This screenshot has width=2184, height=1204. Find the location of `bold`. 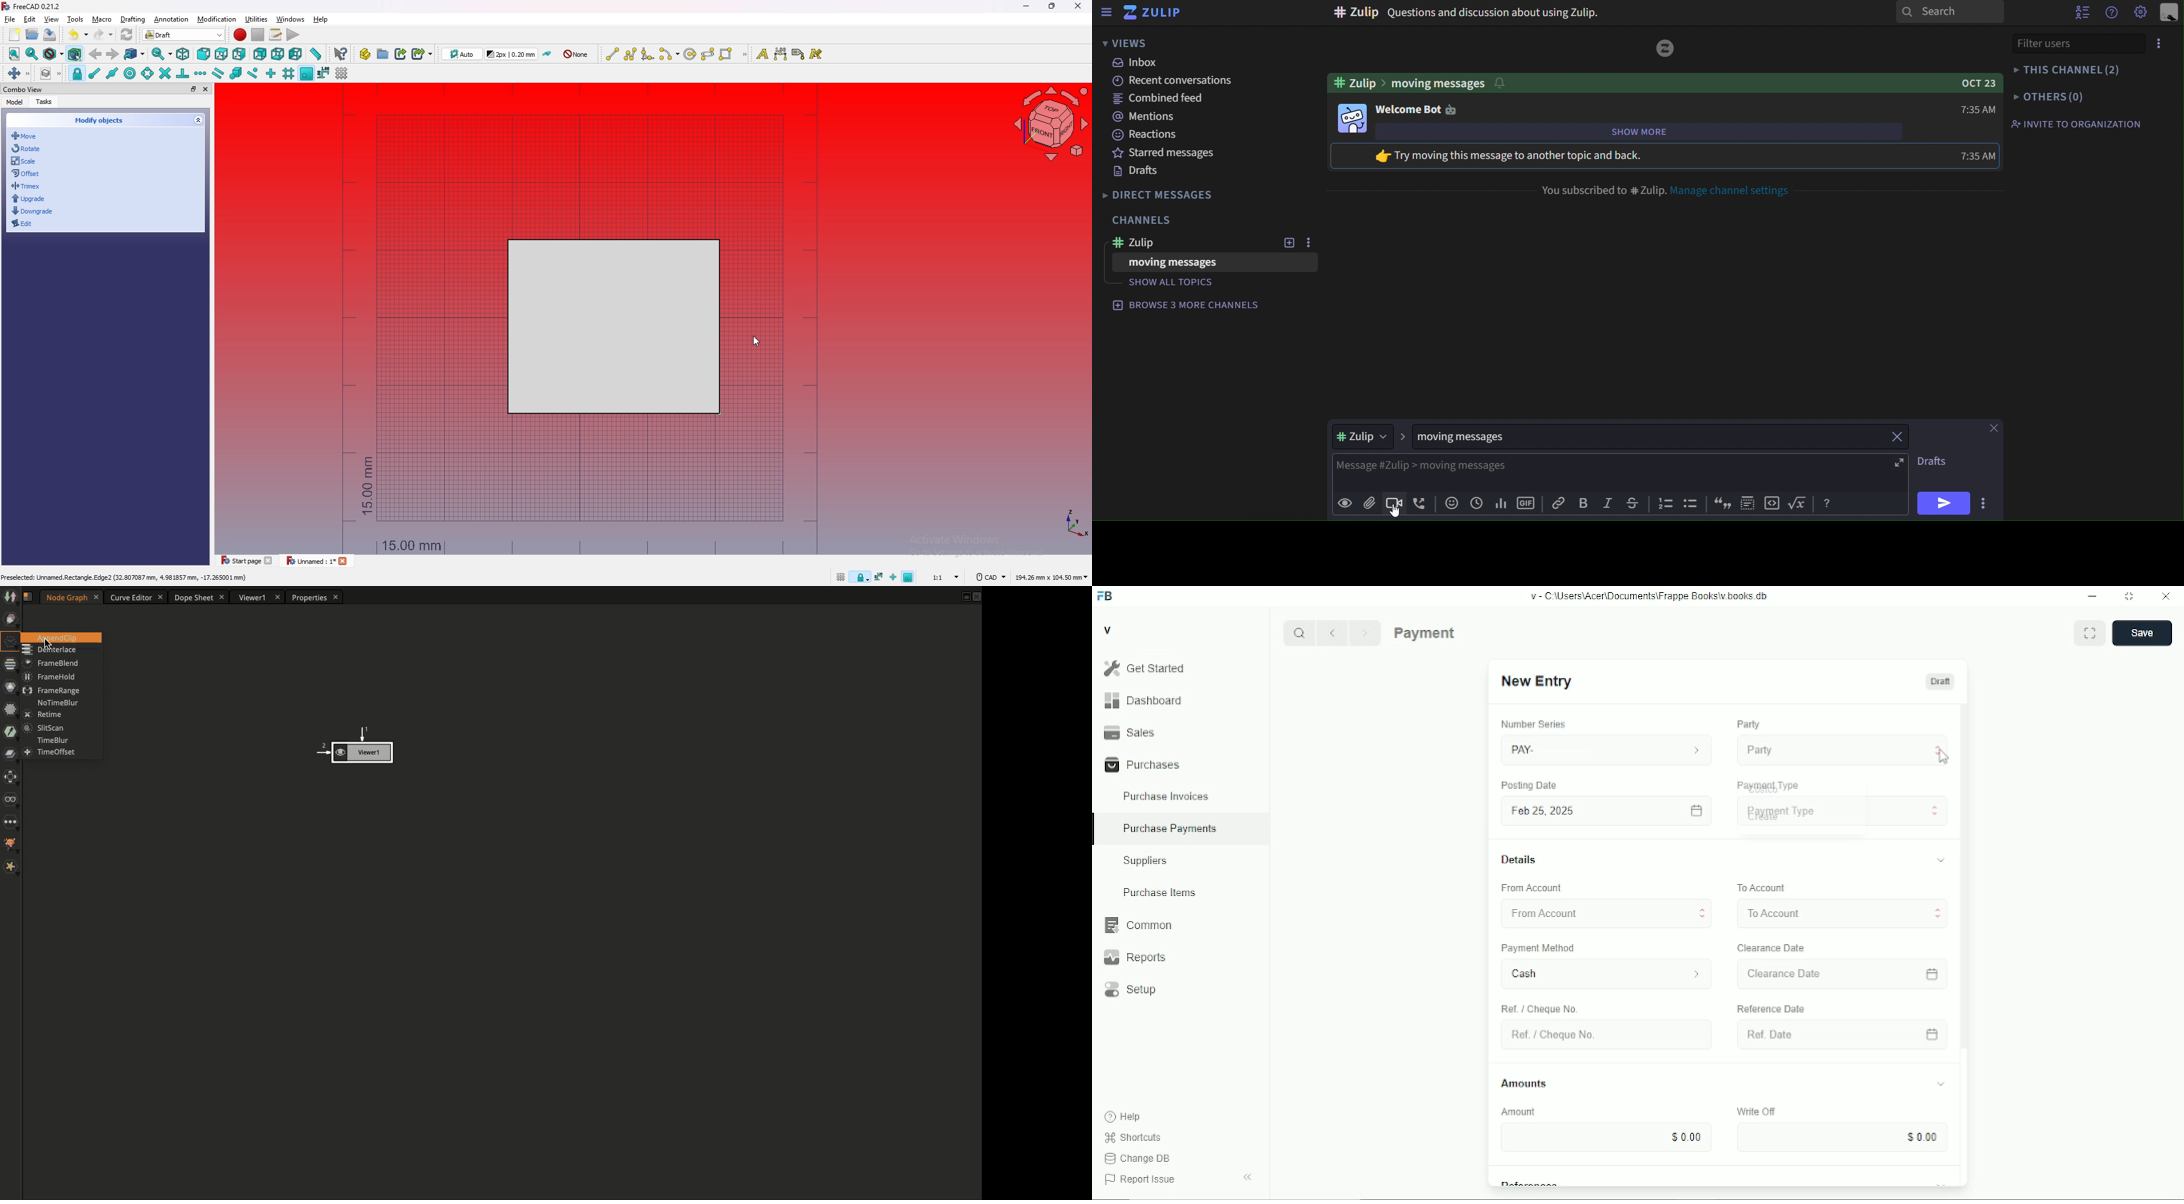

bold is located at coordinates (1586, 505).